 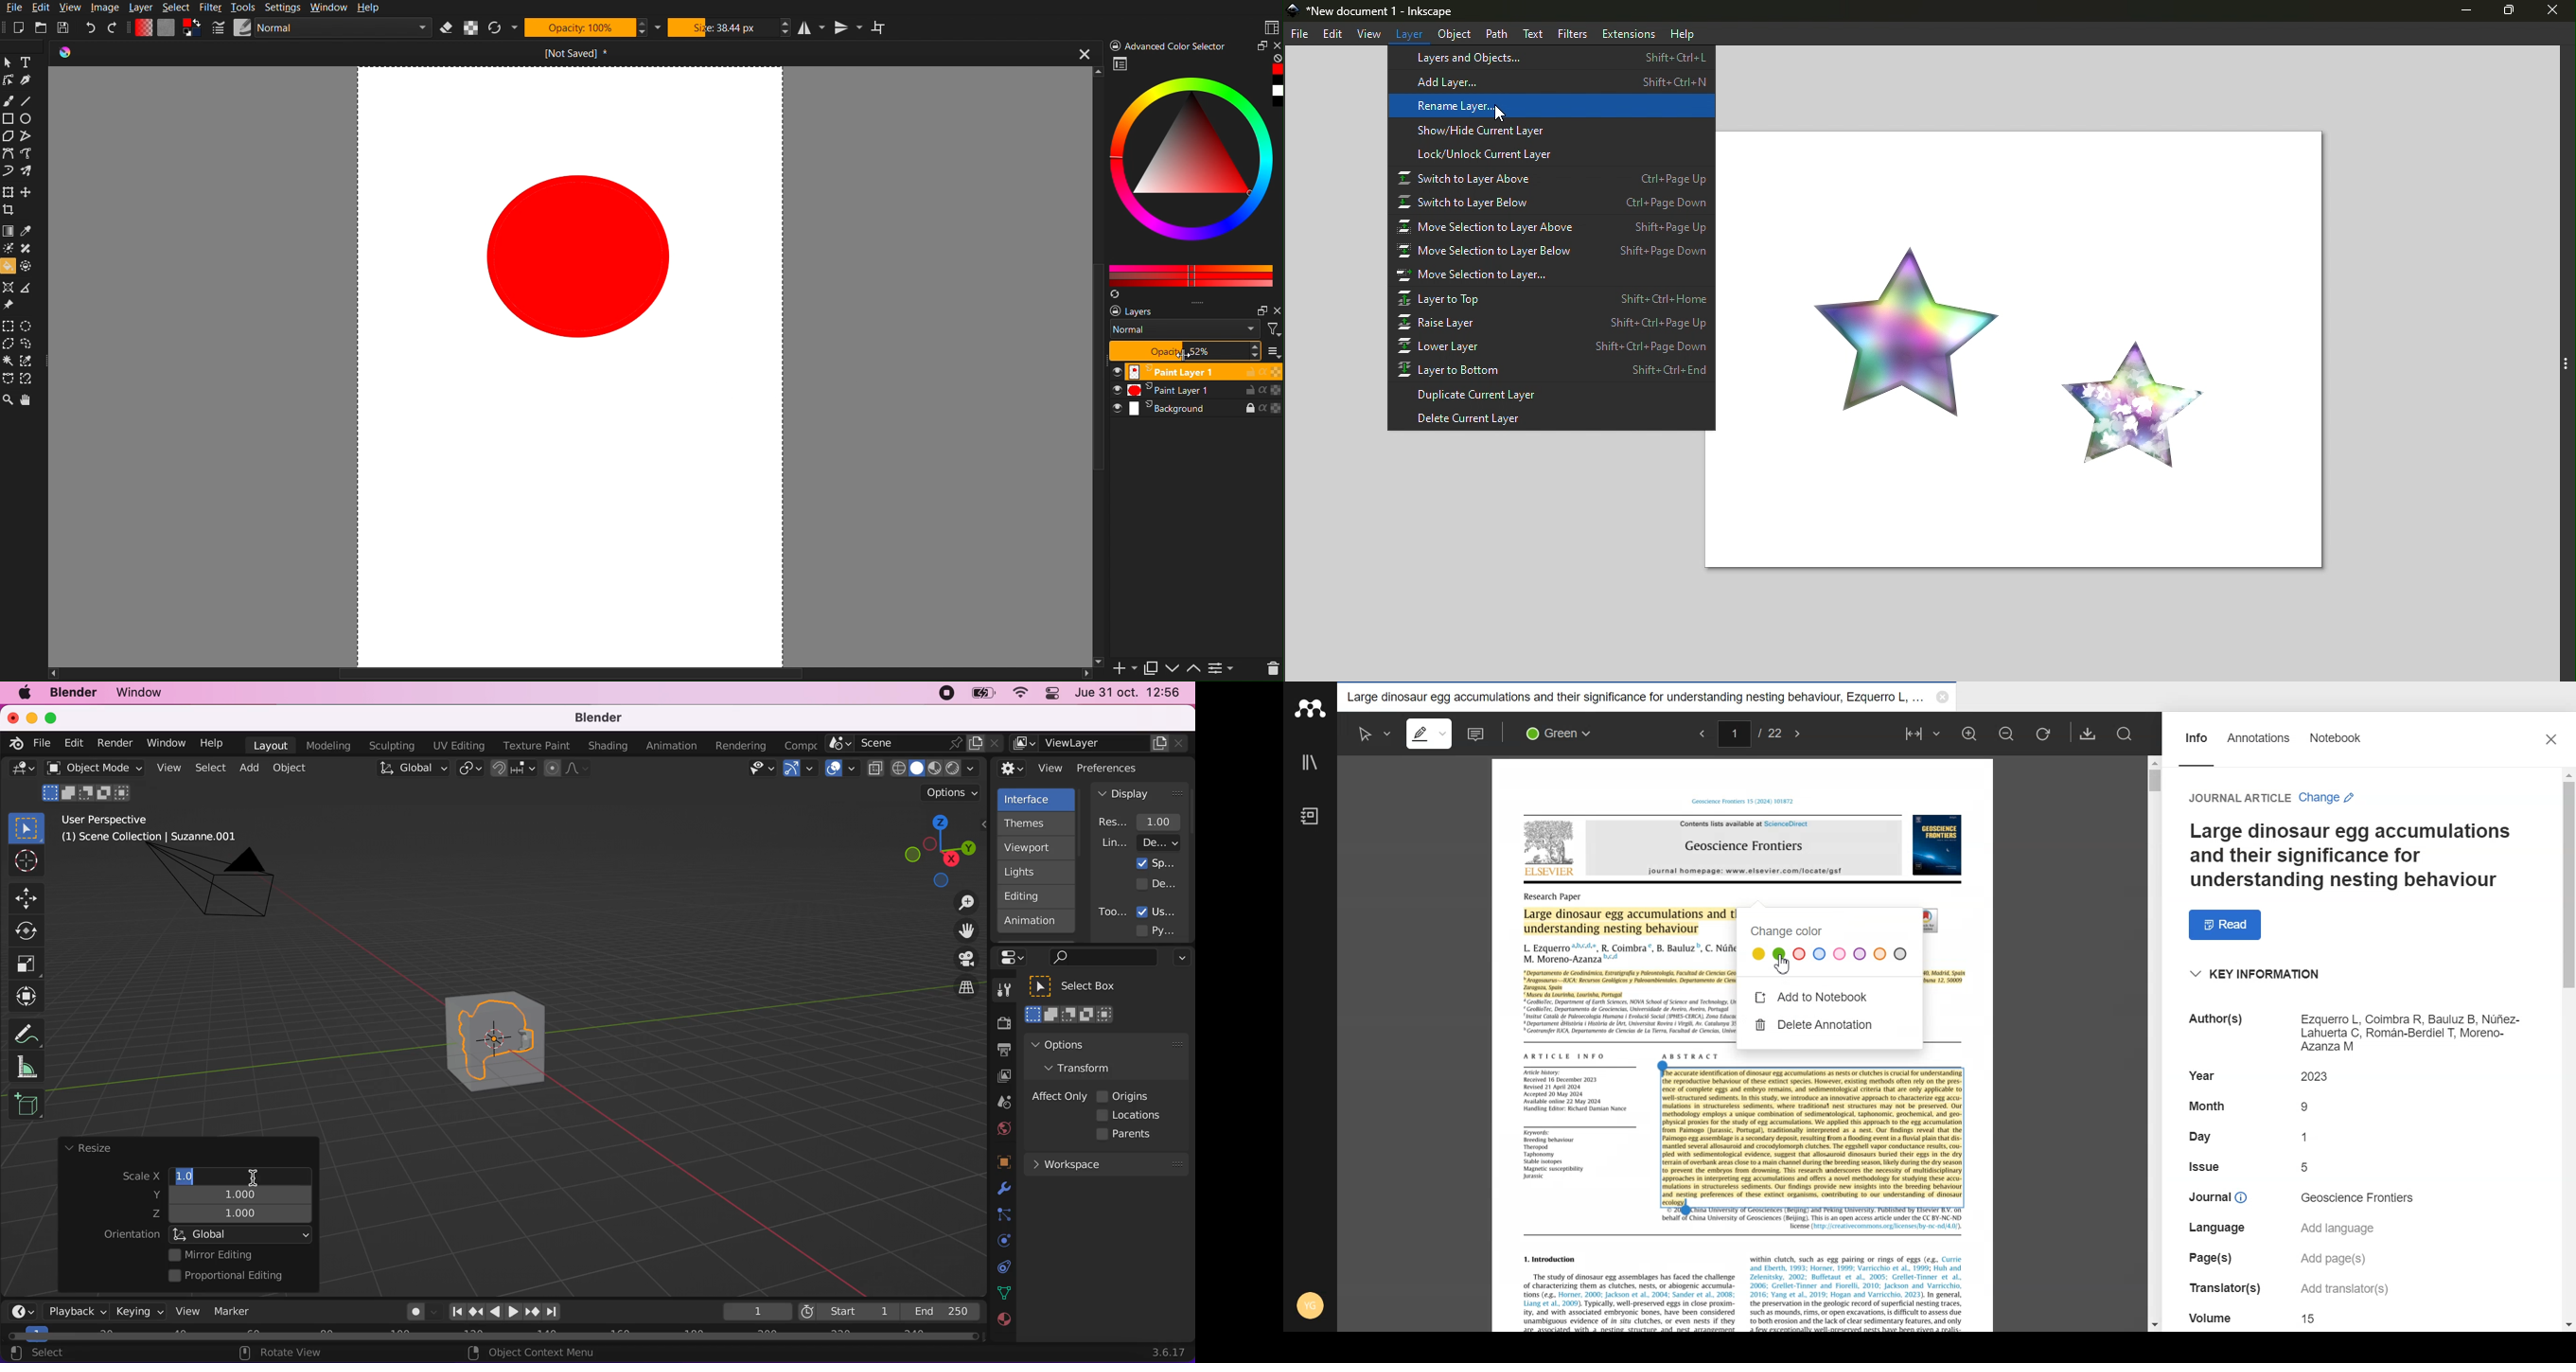 I want to click on Color picker, so click(x=1196, y=163).